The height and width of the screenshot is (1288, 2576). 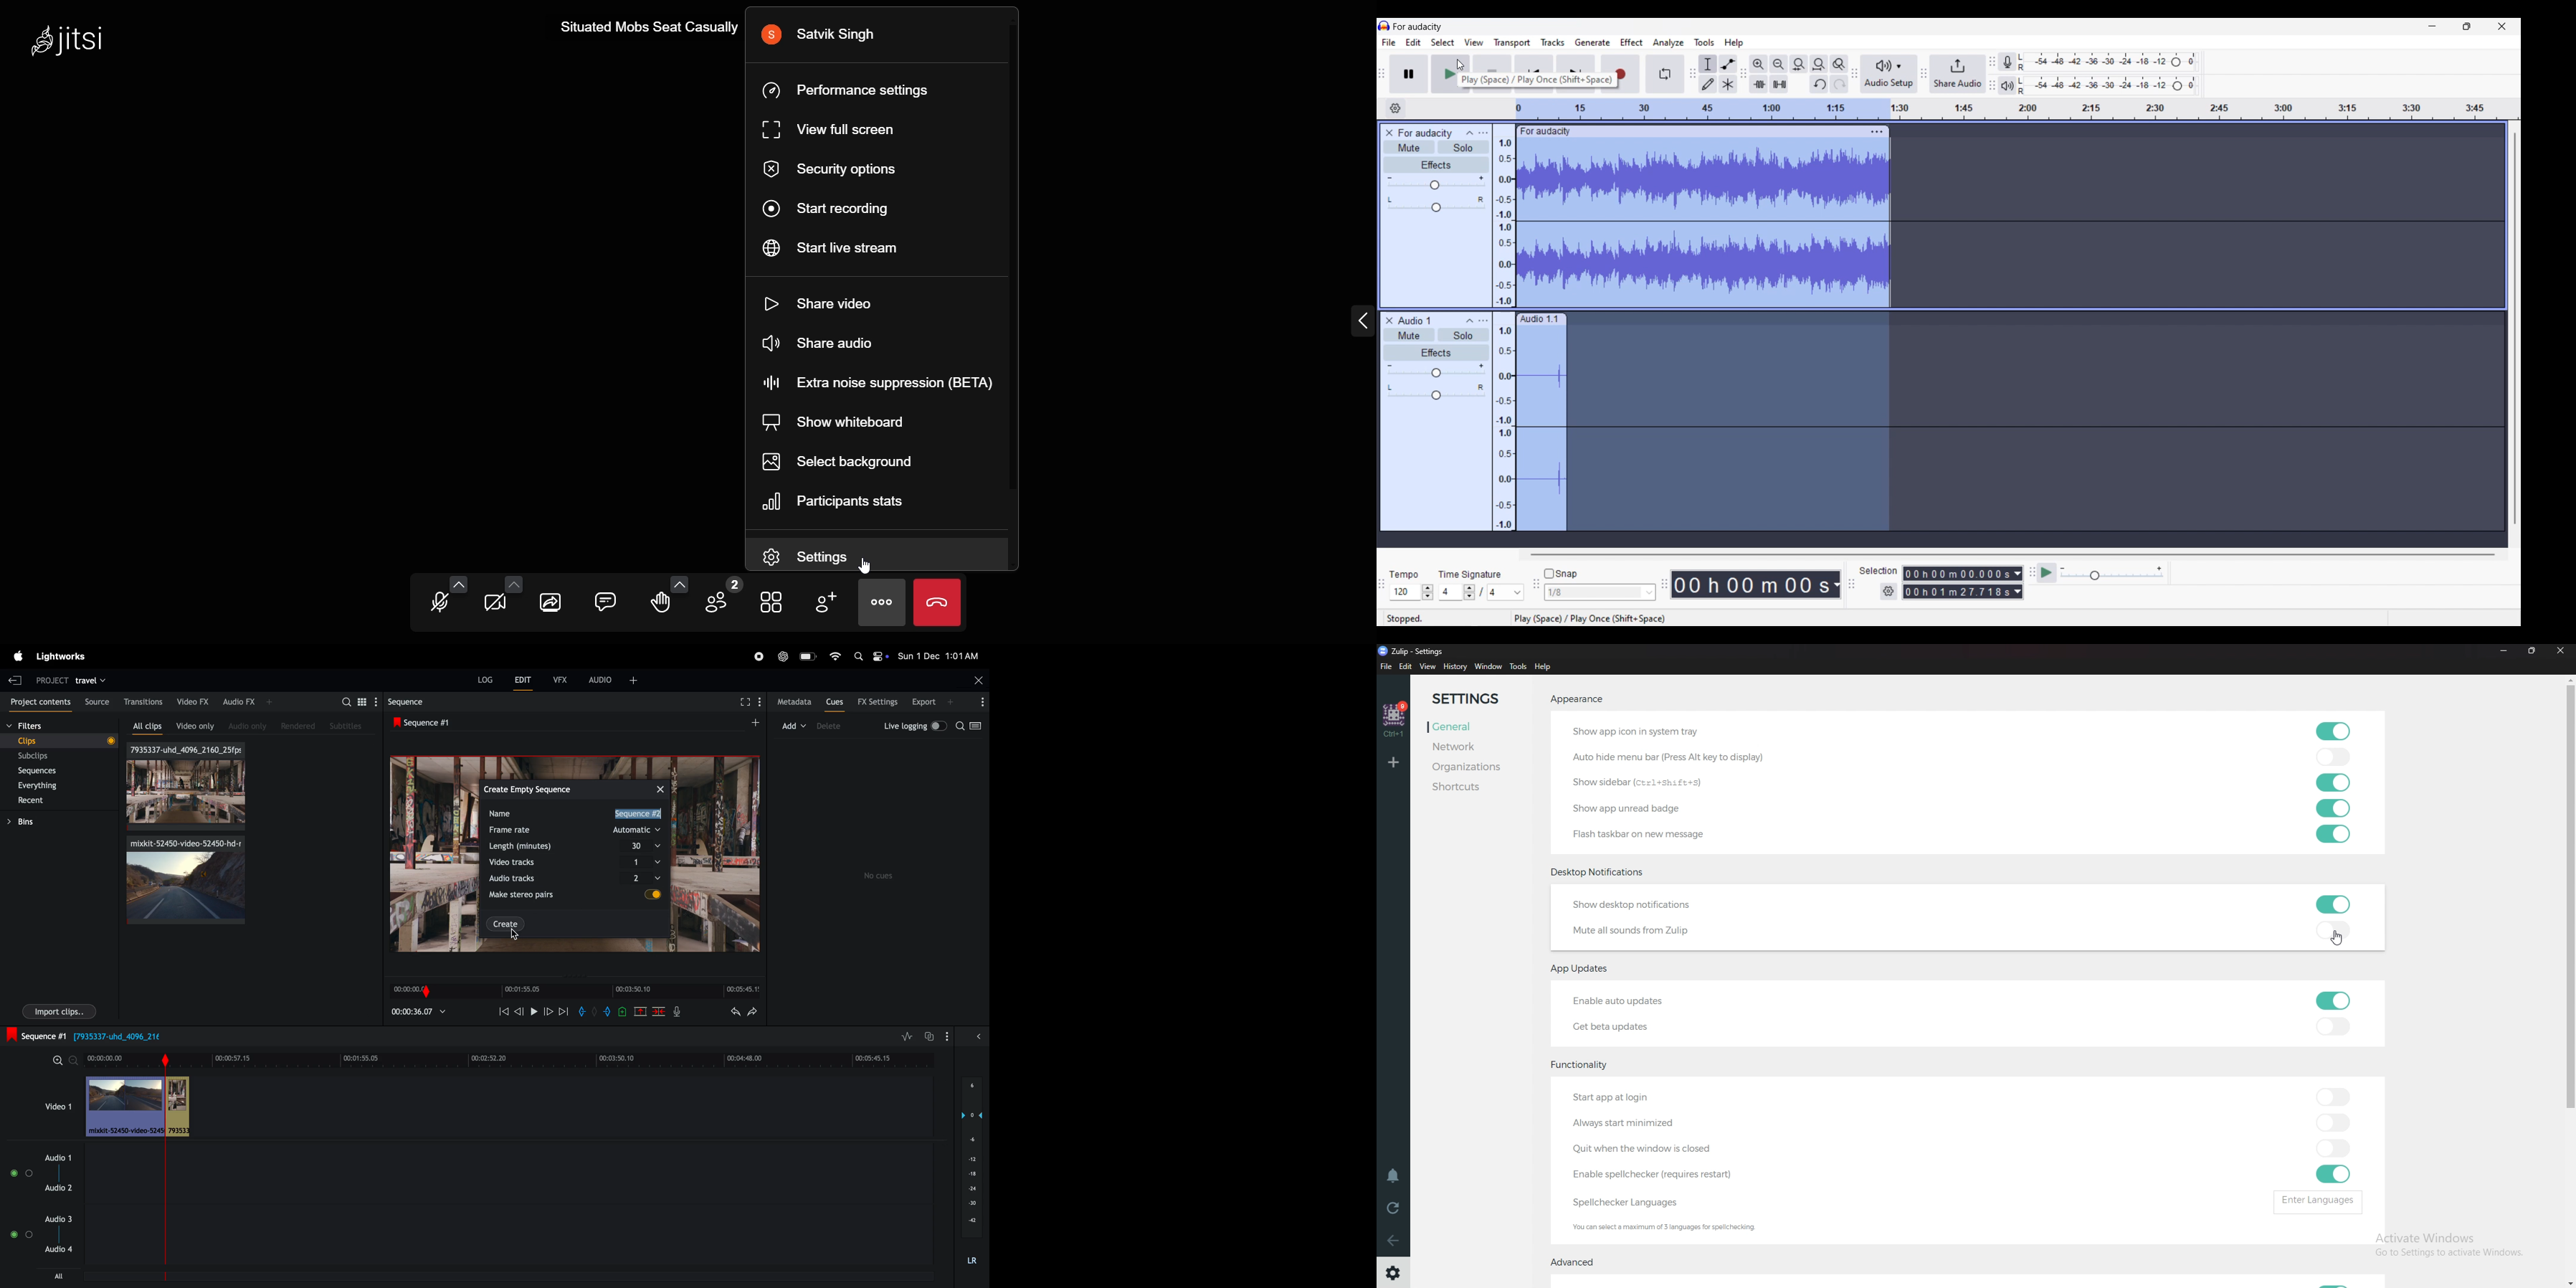 What do you see at coordinates (784, 657) in the screenshot?
I see `chatgpt` at bounding box center [784, 657].